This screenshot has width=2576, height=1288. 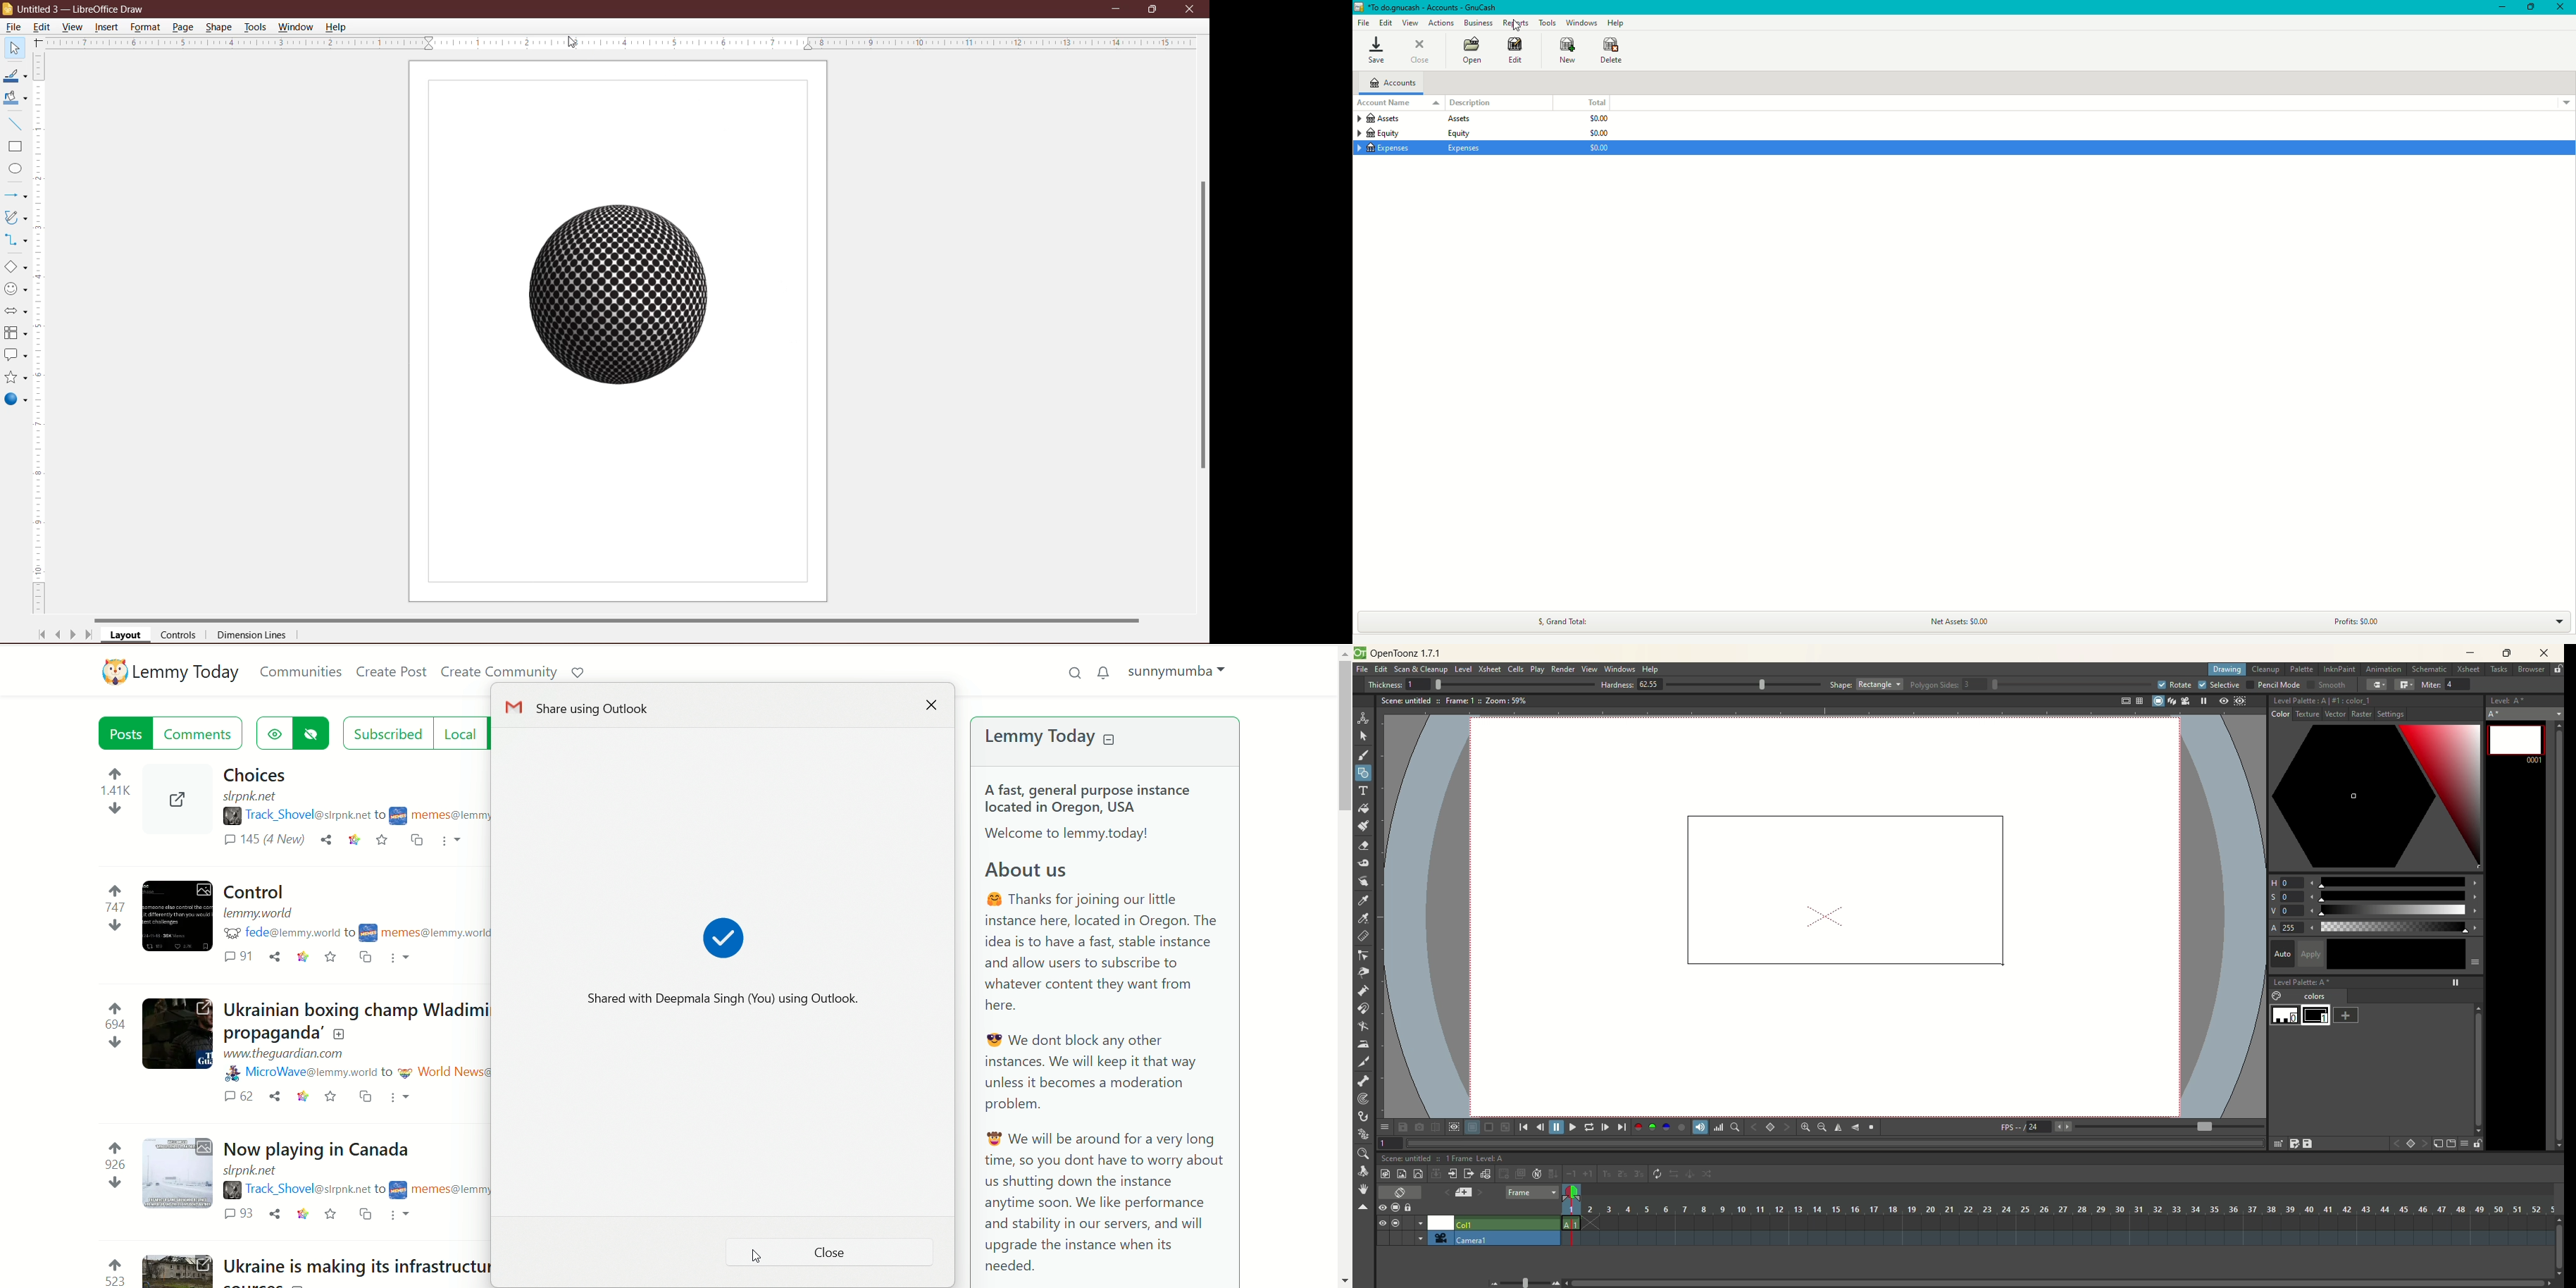 What do you see at coordinates (15, 334) in the screenshot?
I see `Flowchart` at bounding box center [15, 334].